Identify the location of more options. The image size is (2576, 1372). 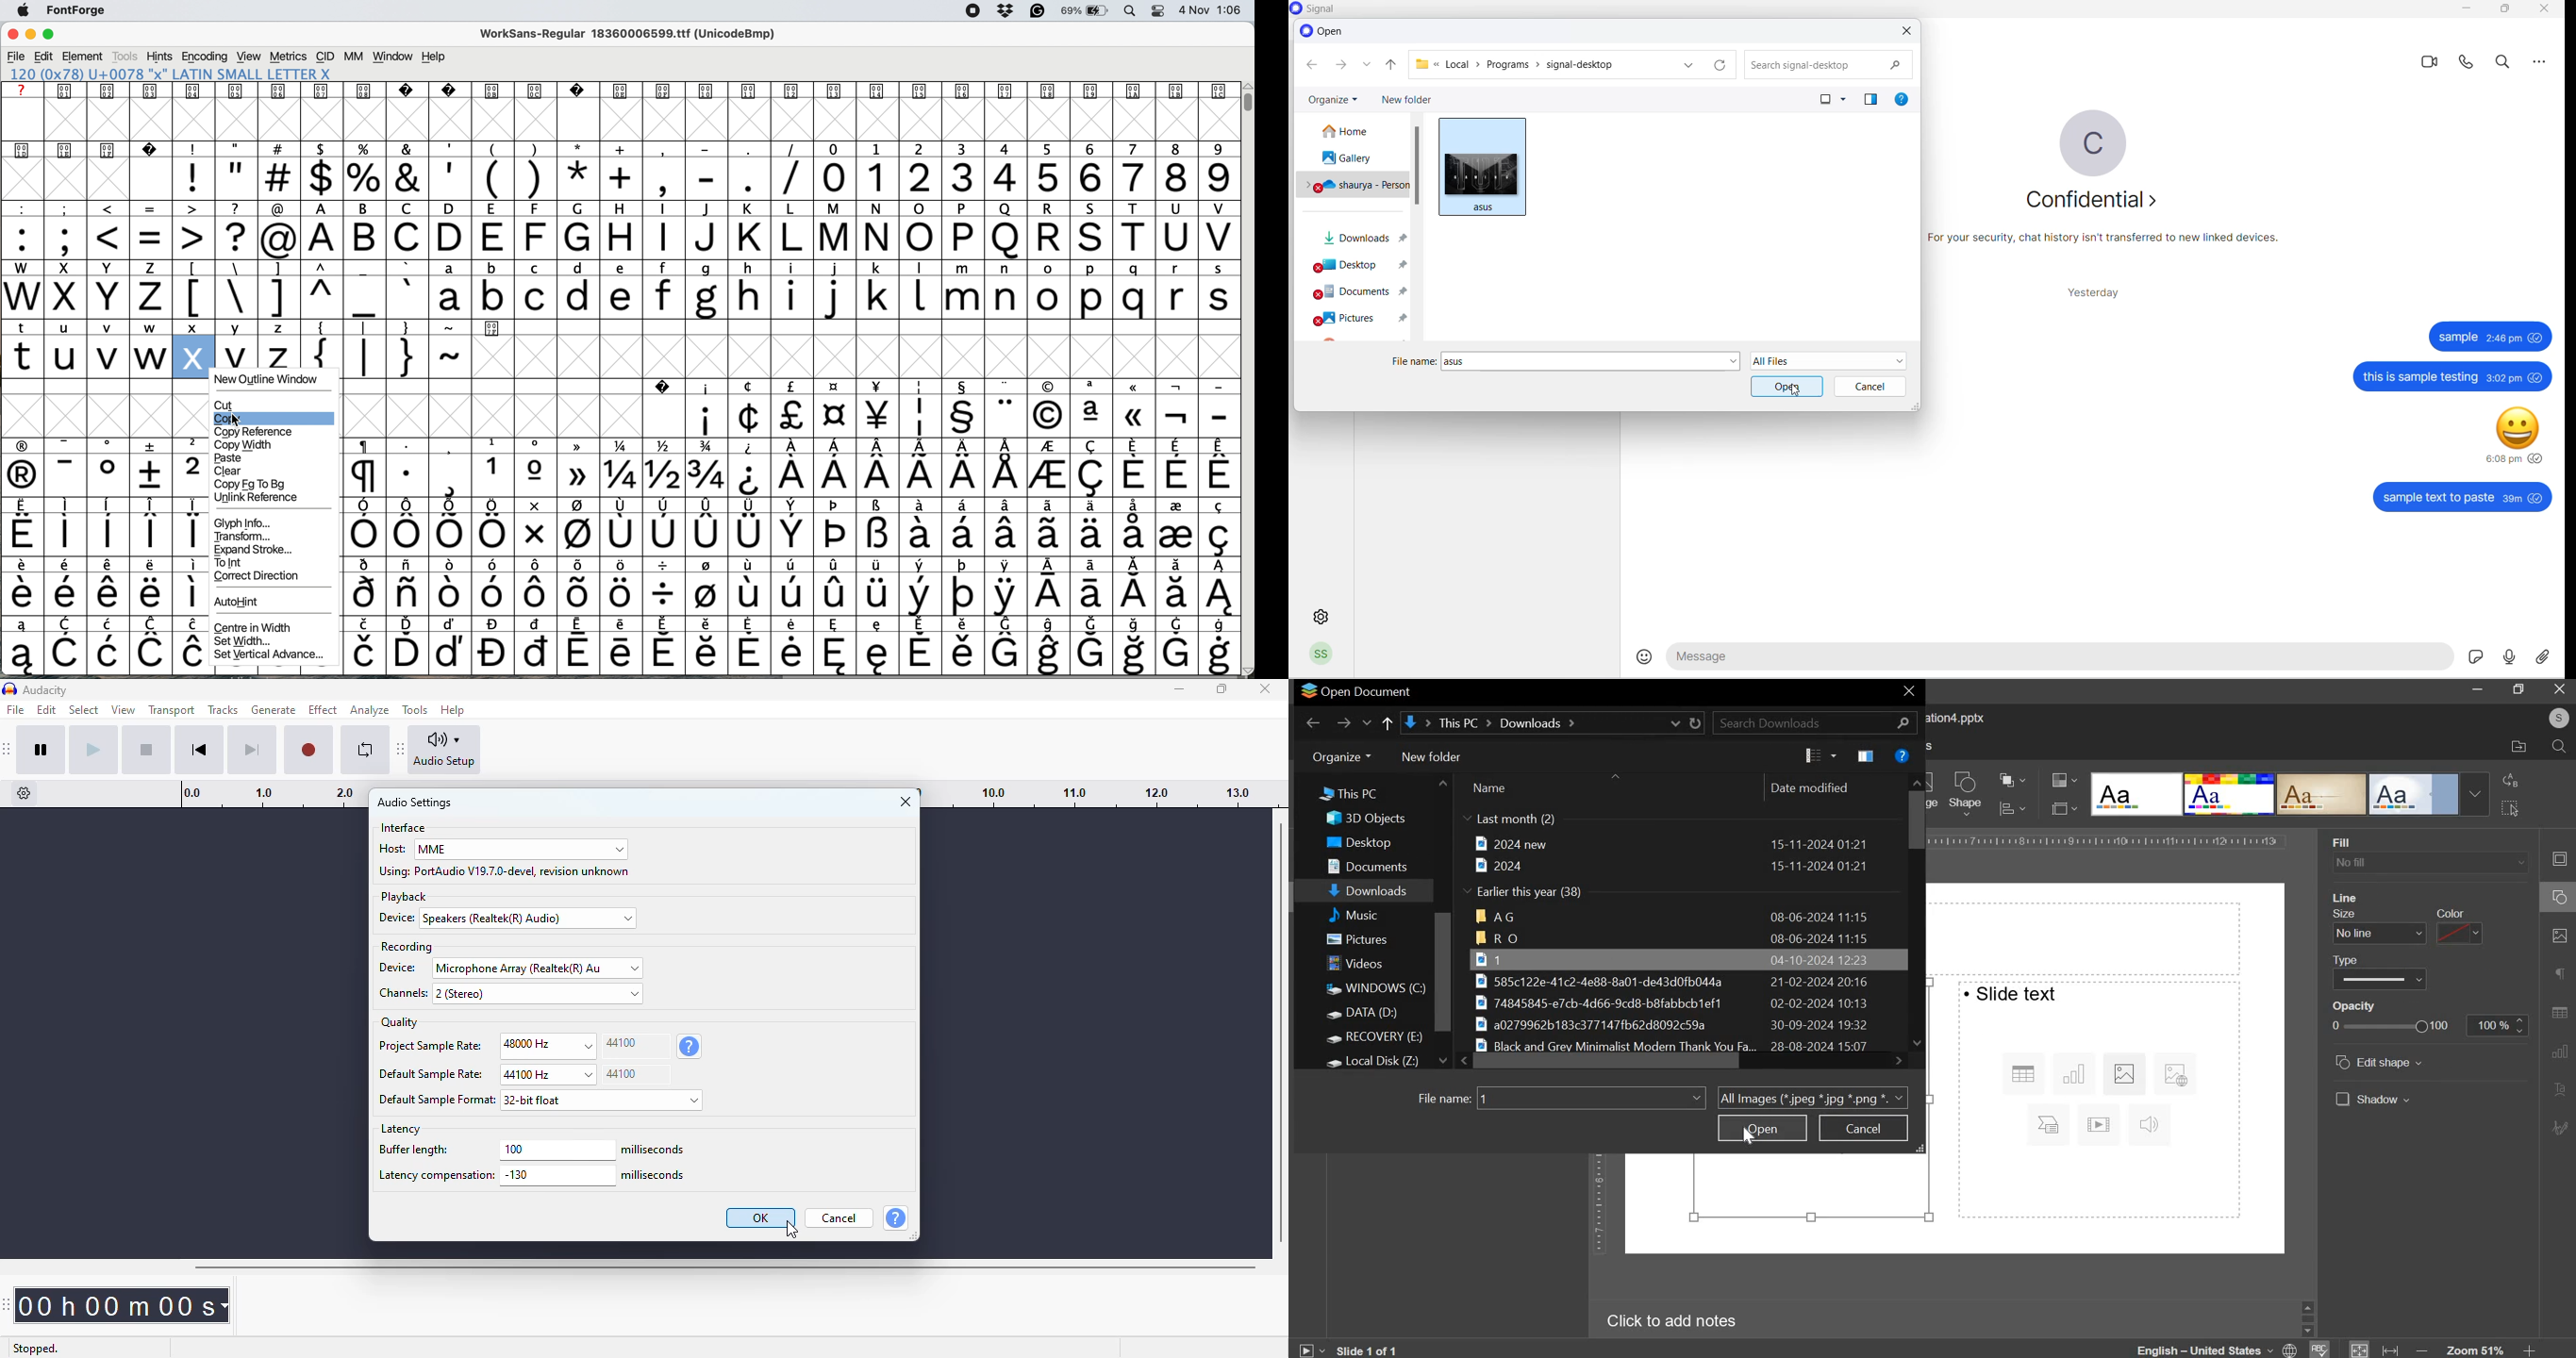
(2541, 66).